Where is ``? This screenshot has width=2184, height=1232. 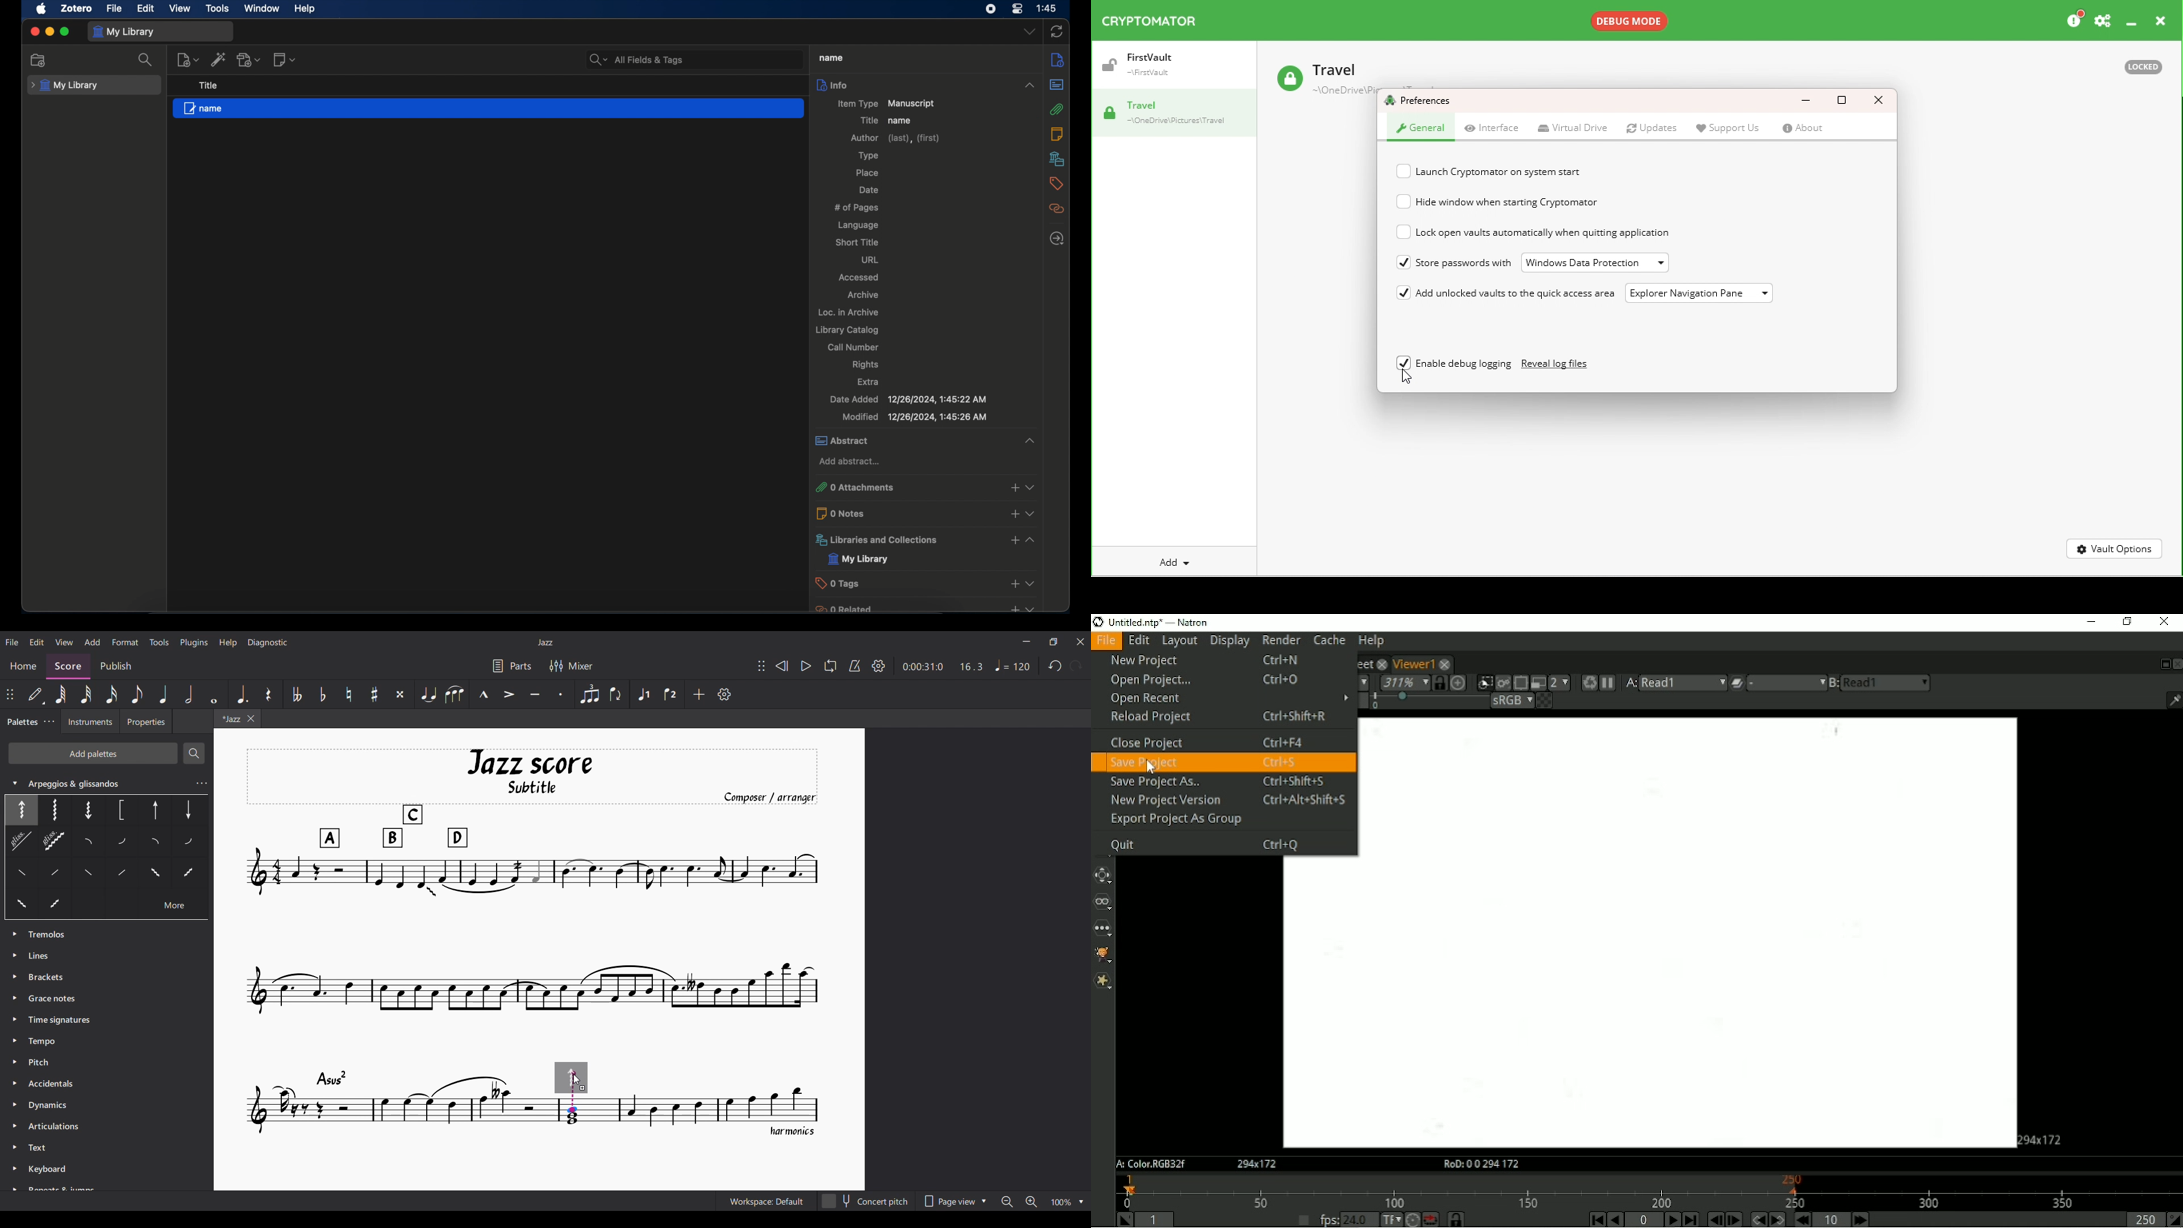
 is located at coordinates (190, 874).